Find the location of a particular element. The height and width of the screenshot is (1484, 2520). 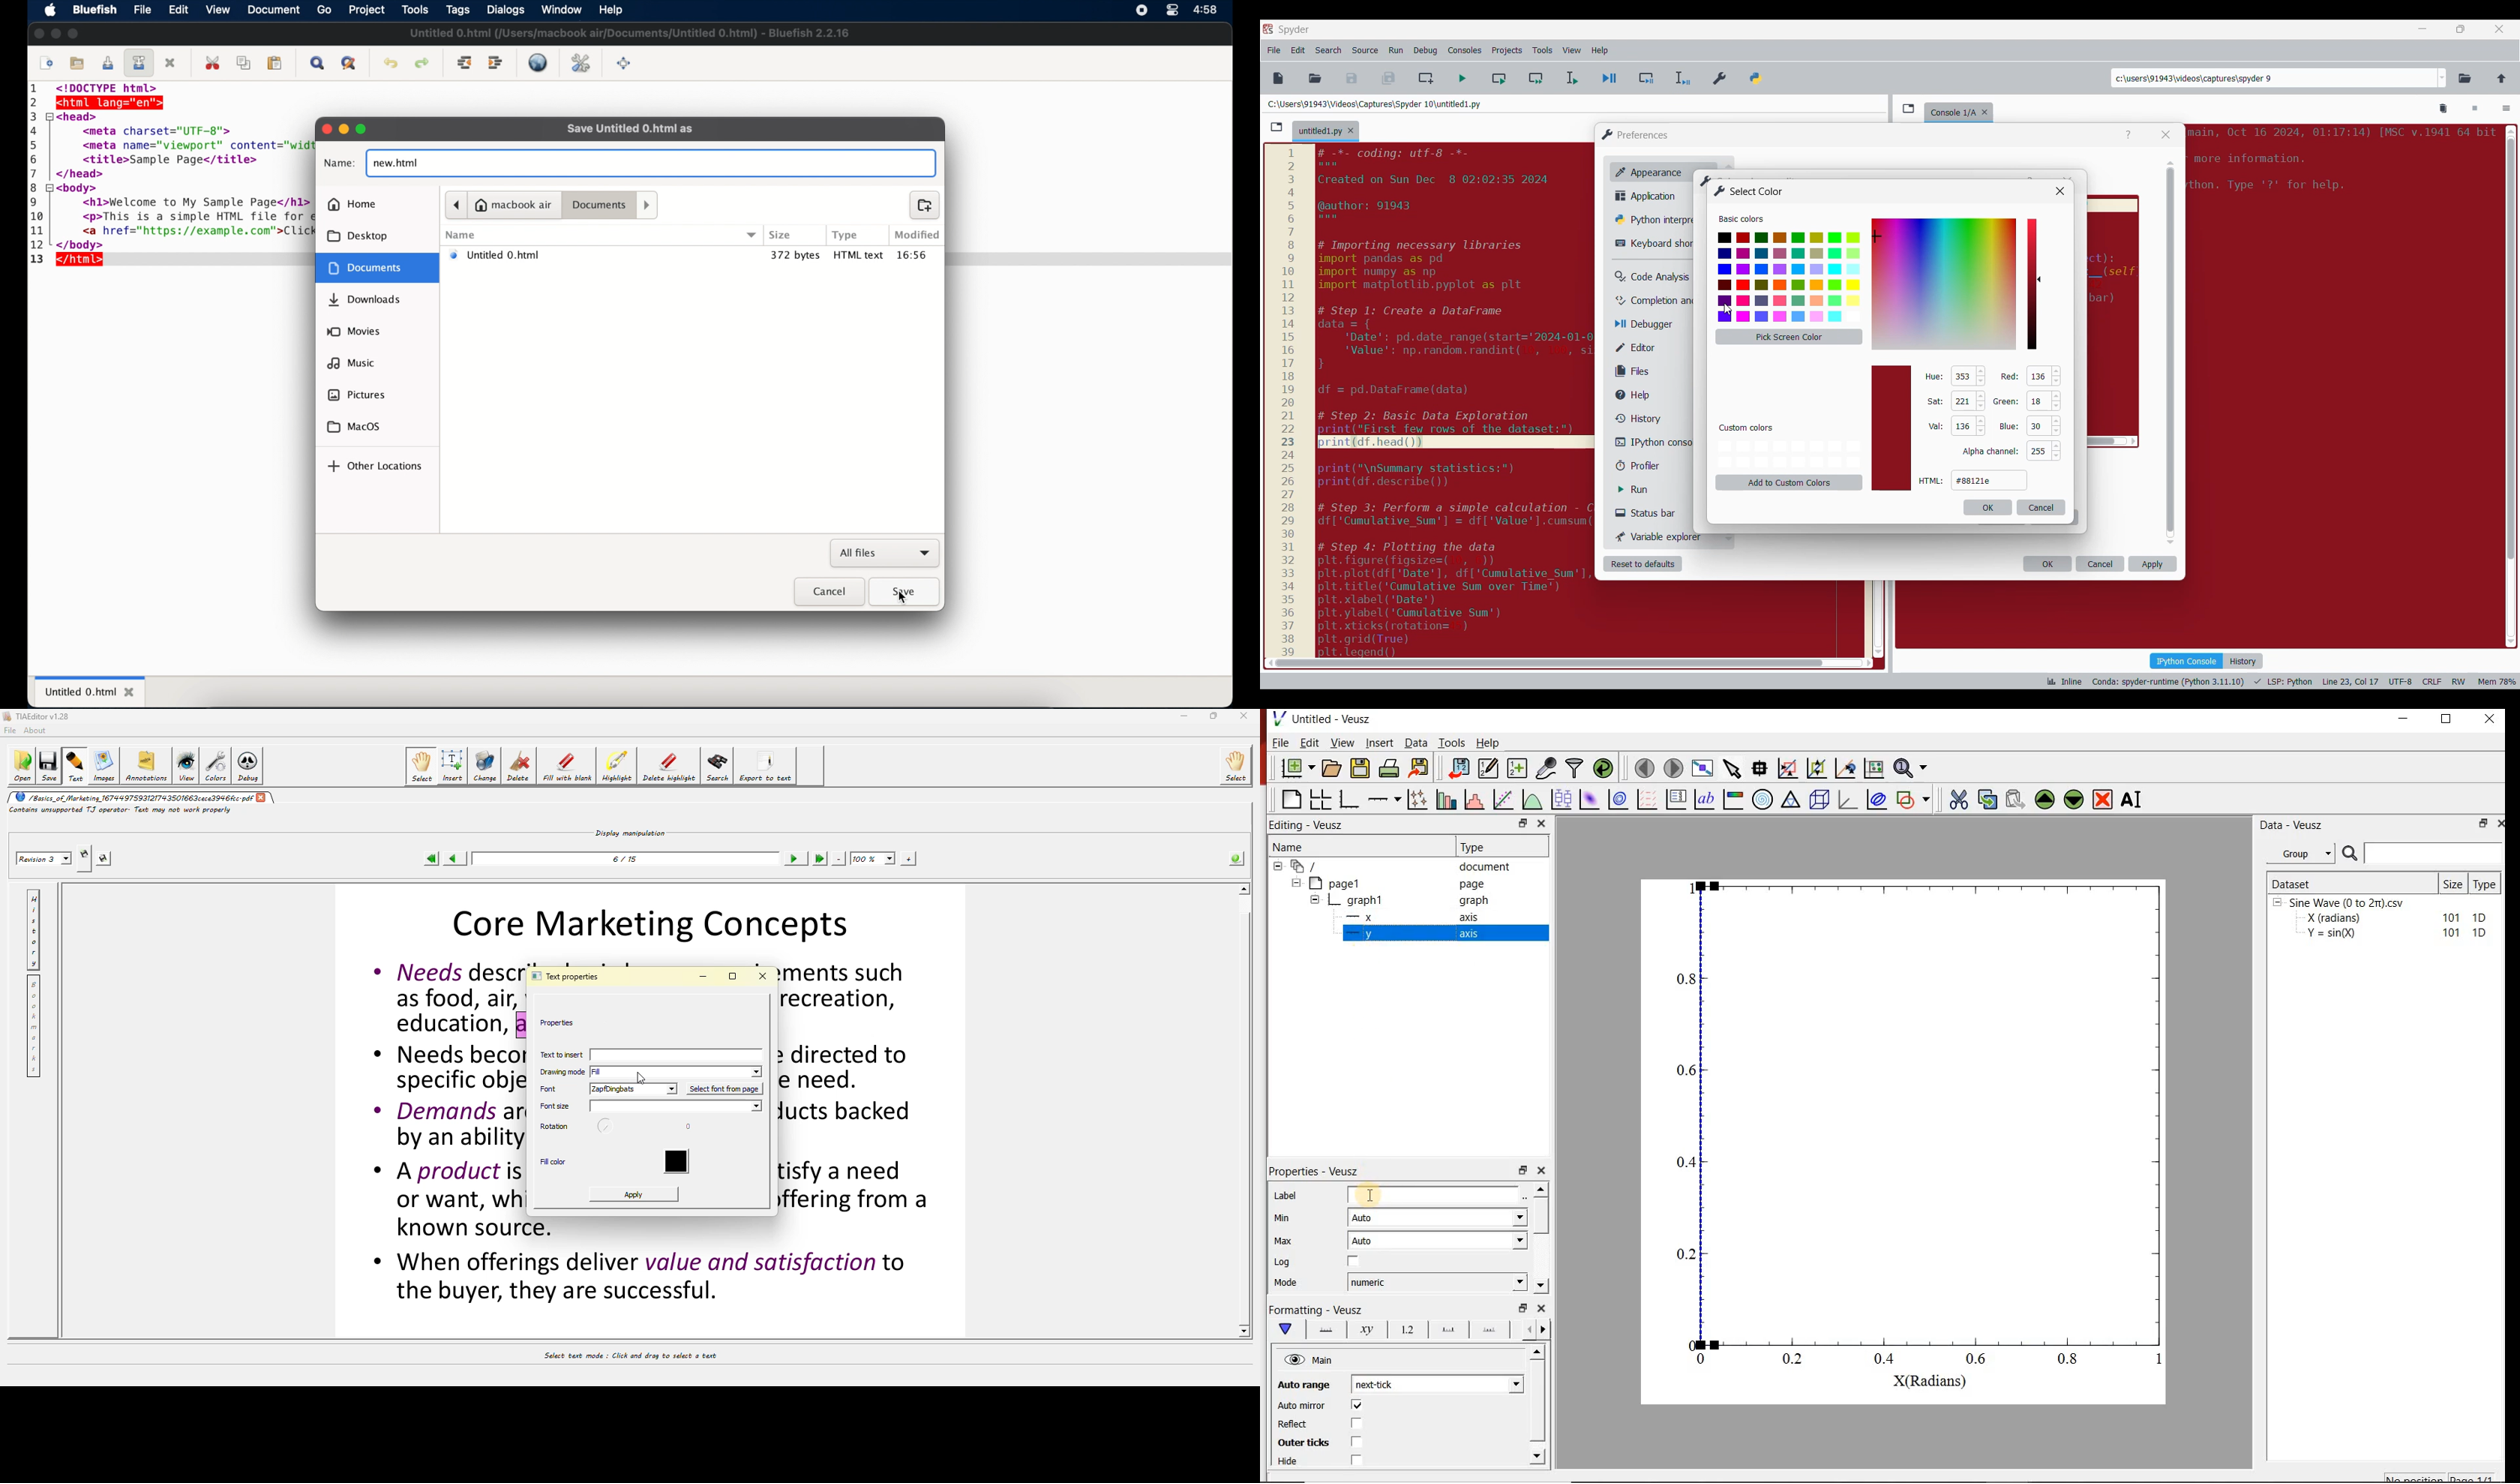

Close tab is located at coordinates (1988, 110).